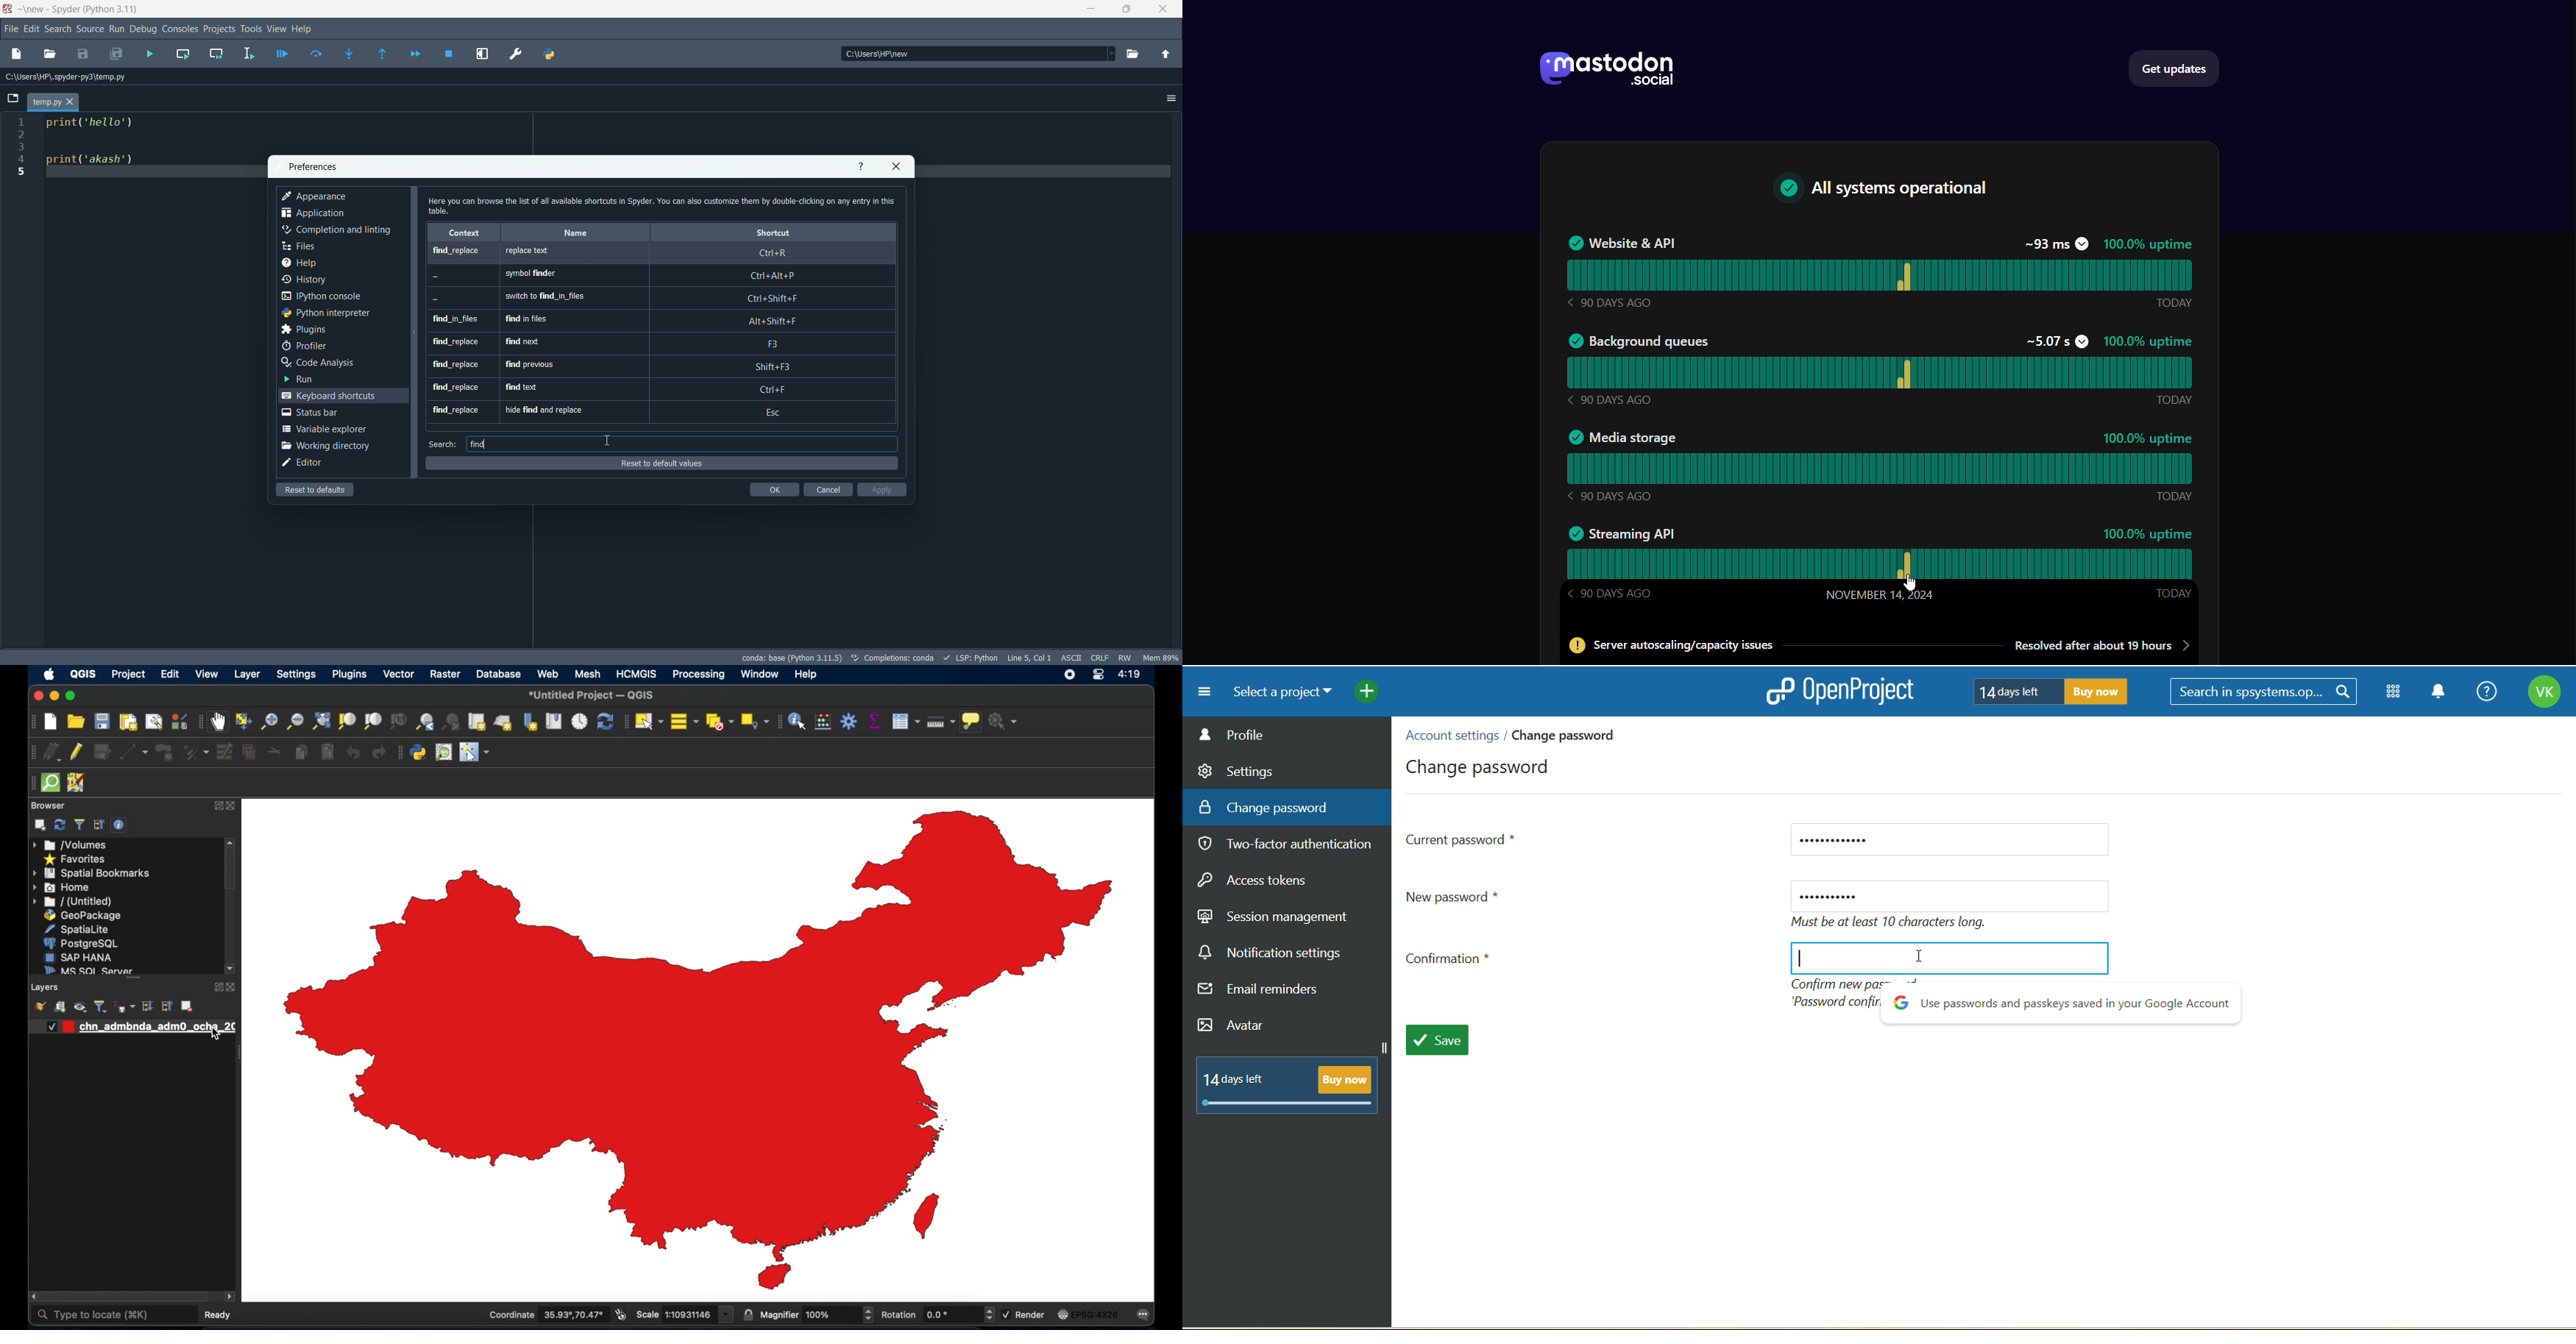  What do you see at coordinates (661, 463) in the screenshot?
I see `reset to default values` at bounding box center [661, 463].